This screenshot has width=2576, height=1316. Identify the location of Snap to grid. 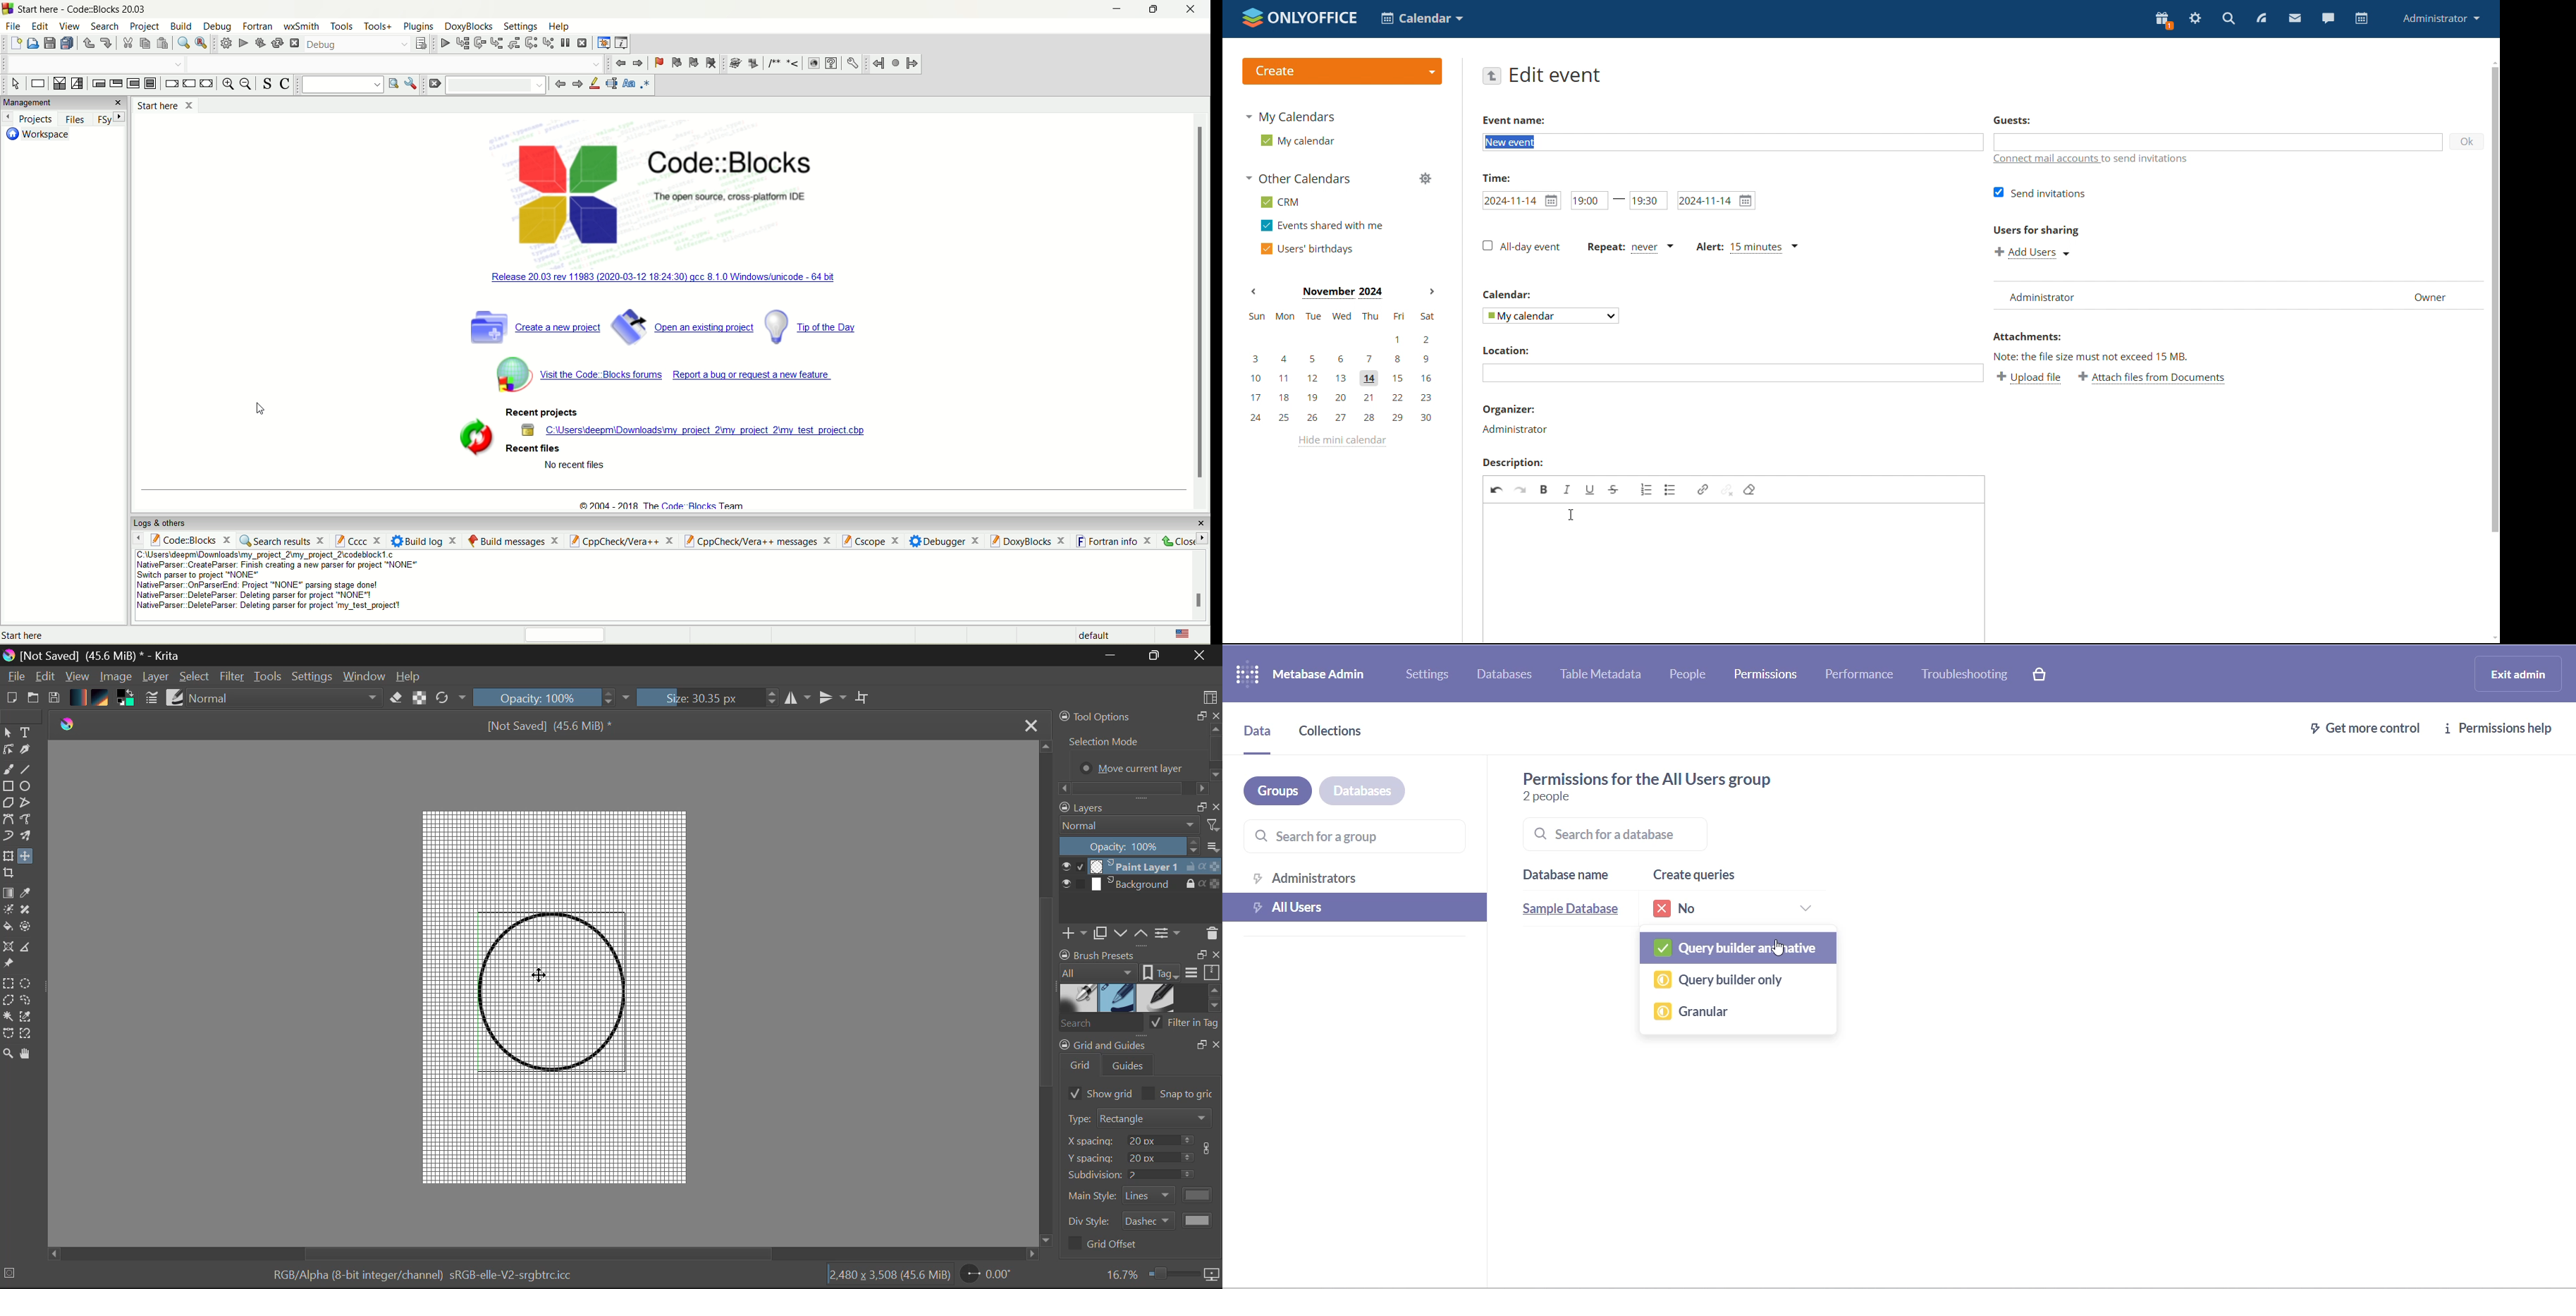
(1180, 1093).